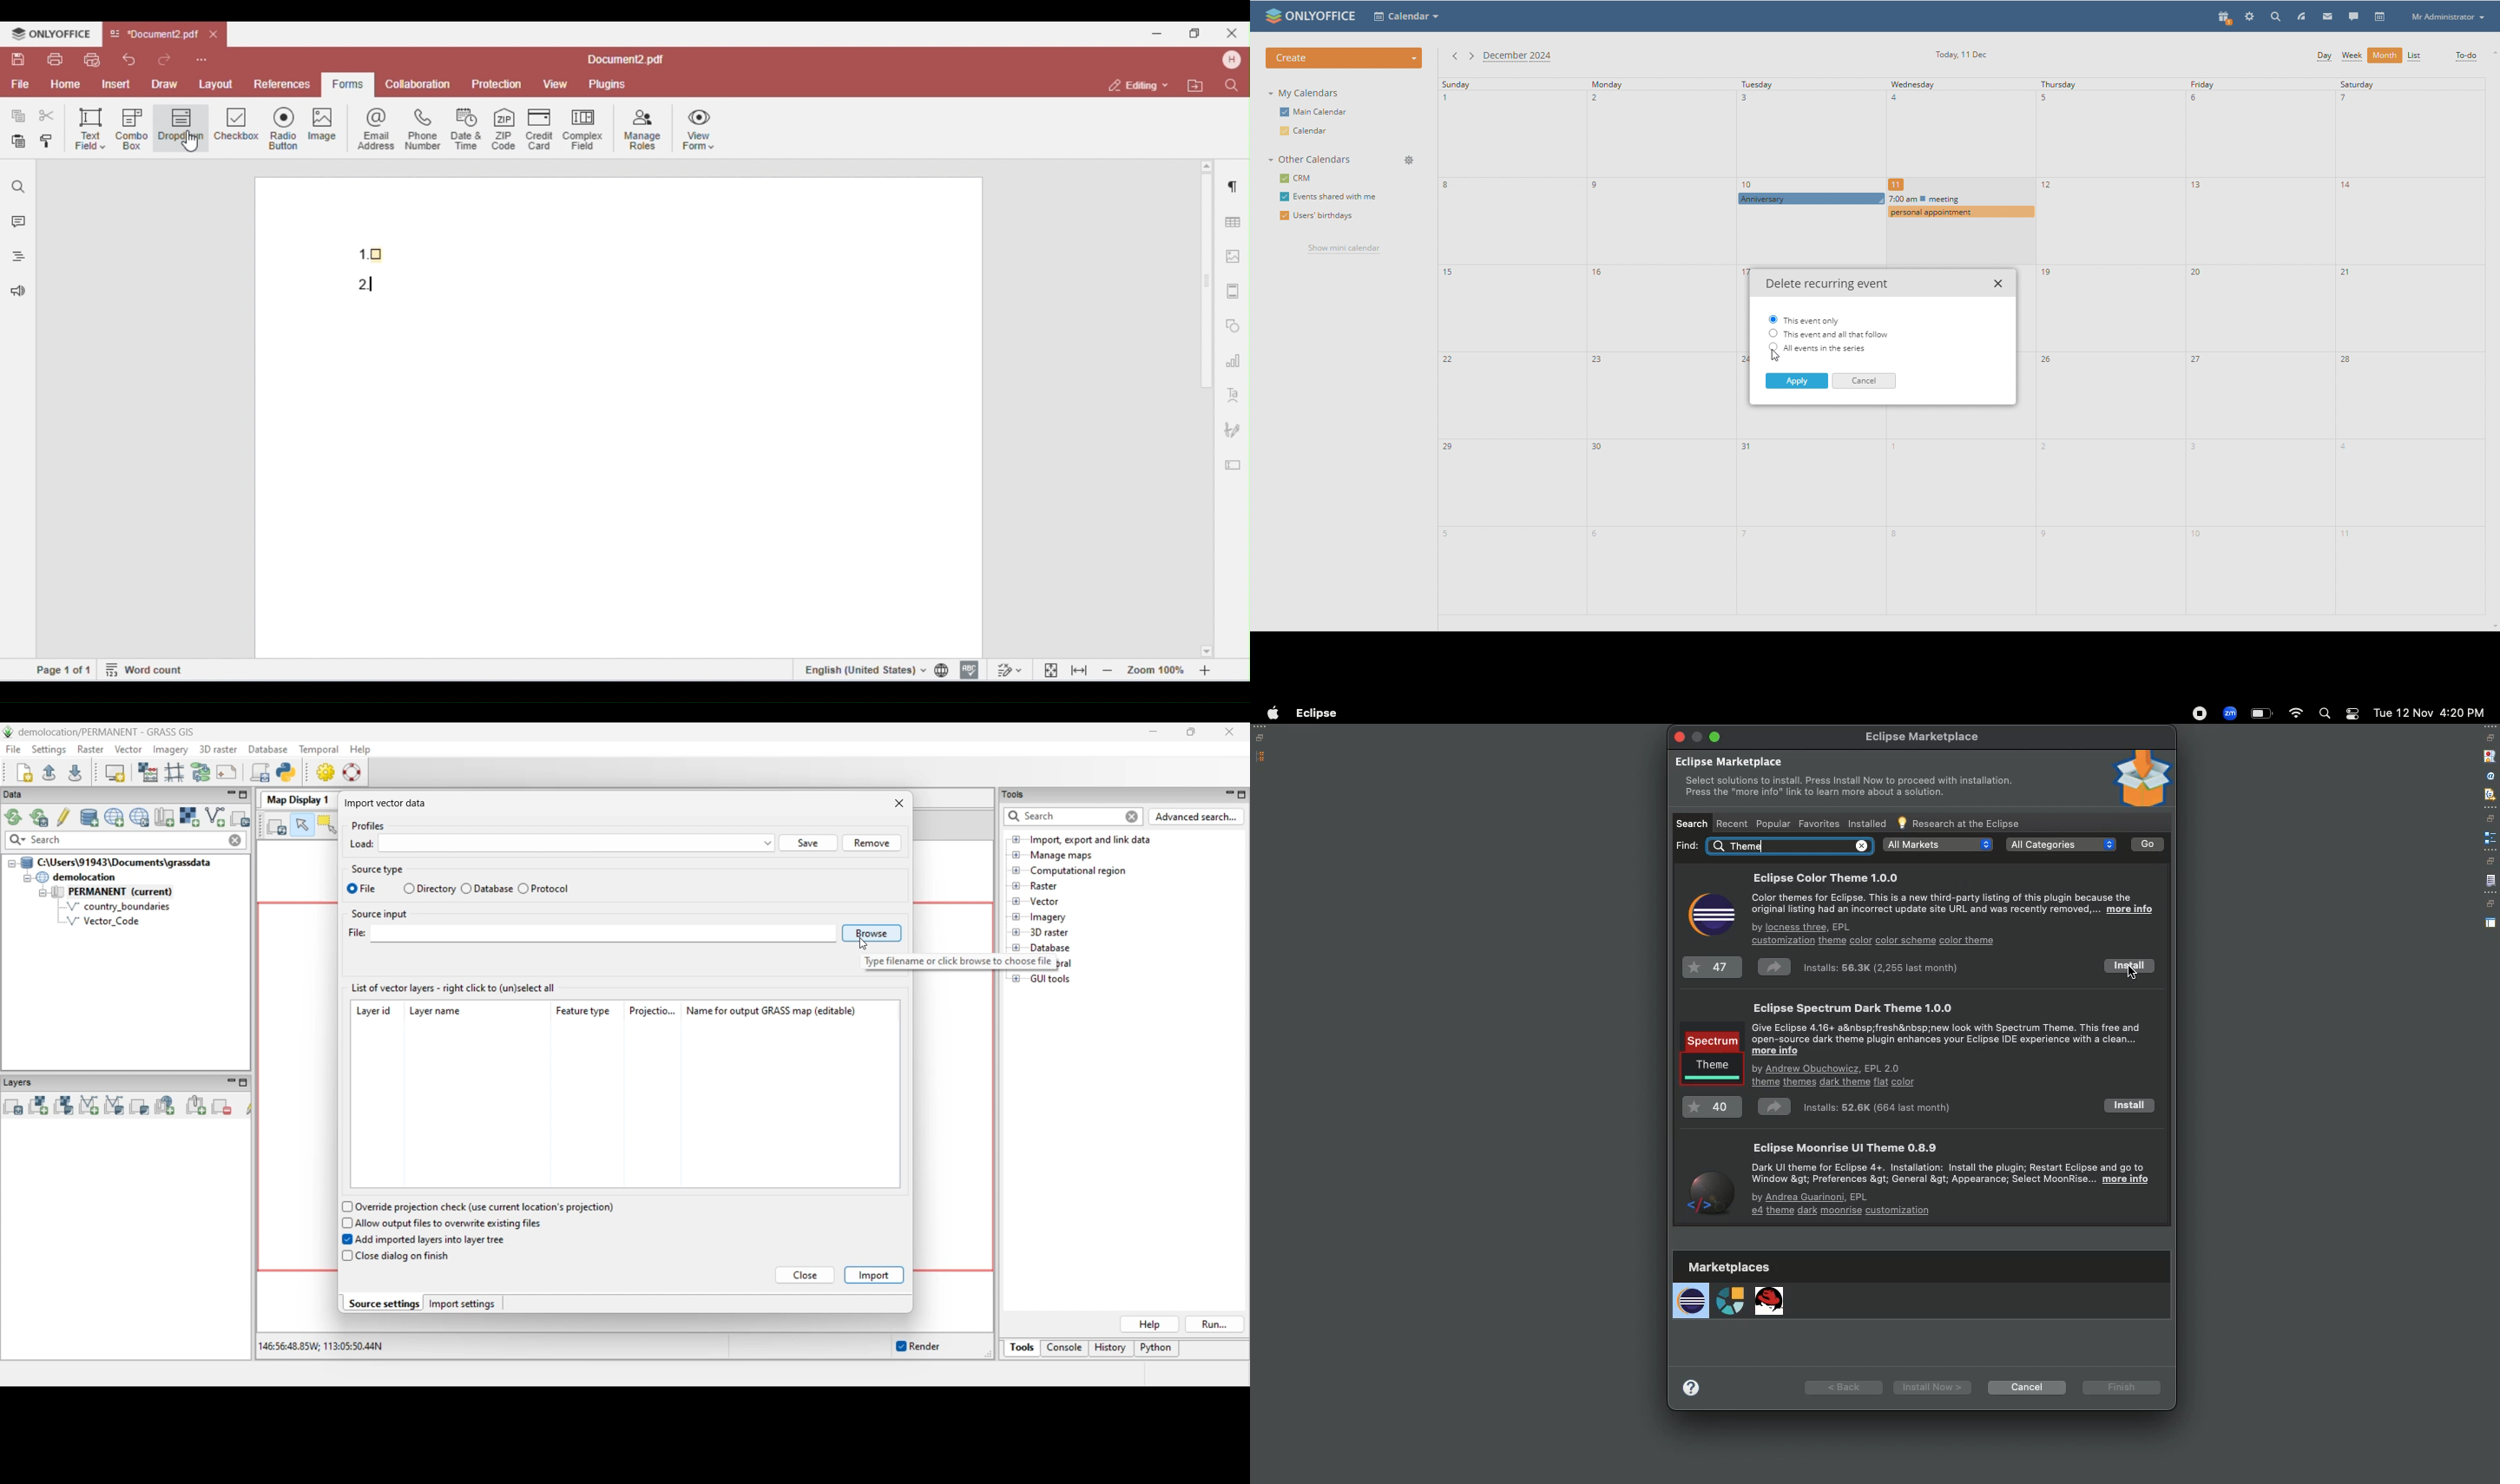  I want to click on delete recurring event, so click(1825, 284).